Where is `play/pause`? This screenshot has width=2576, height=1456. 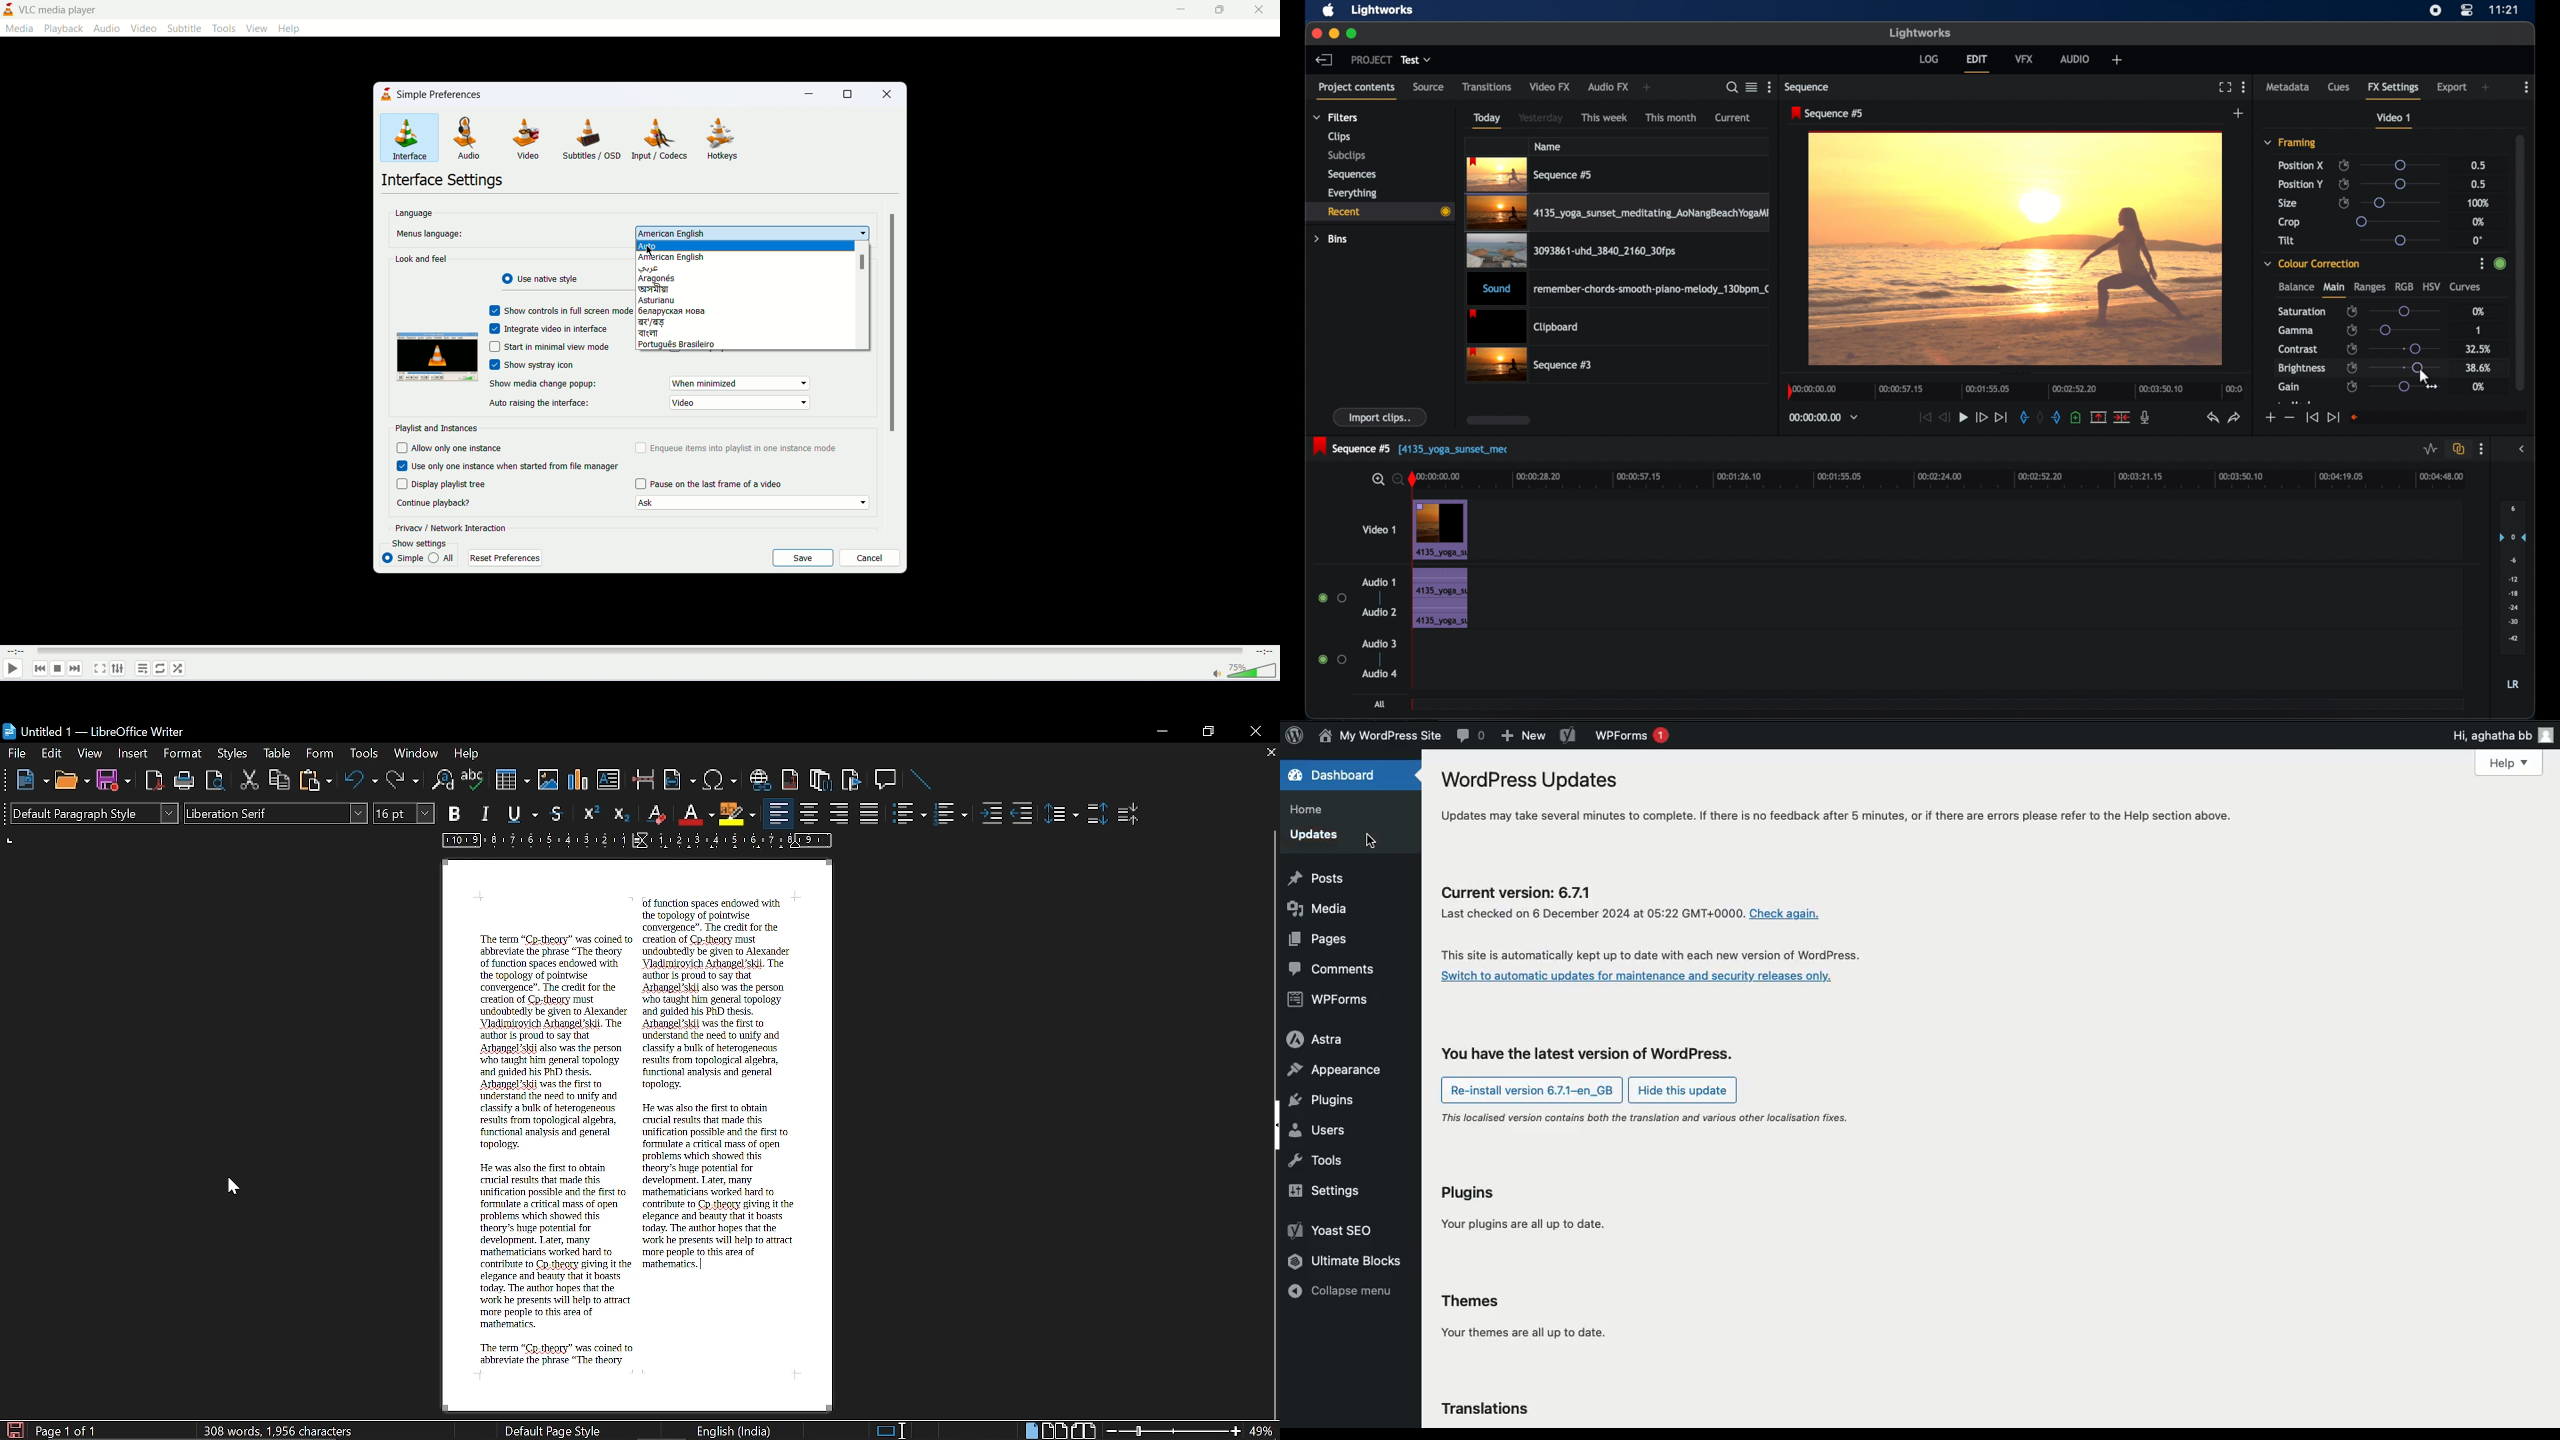
play/pause is located at coordinates (13, 671).